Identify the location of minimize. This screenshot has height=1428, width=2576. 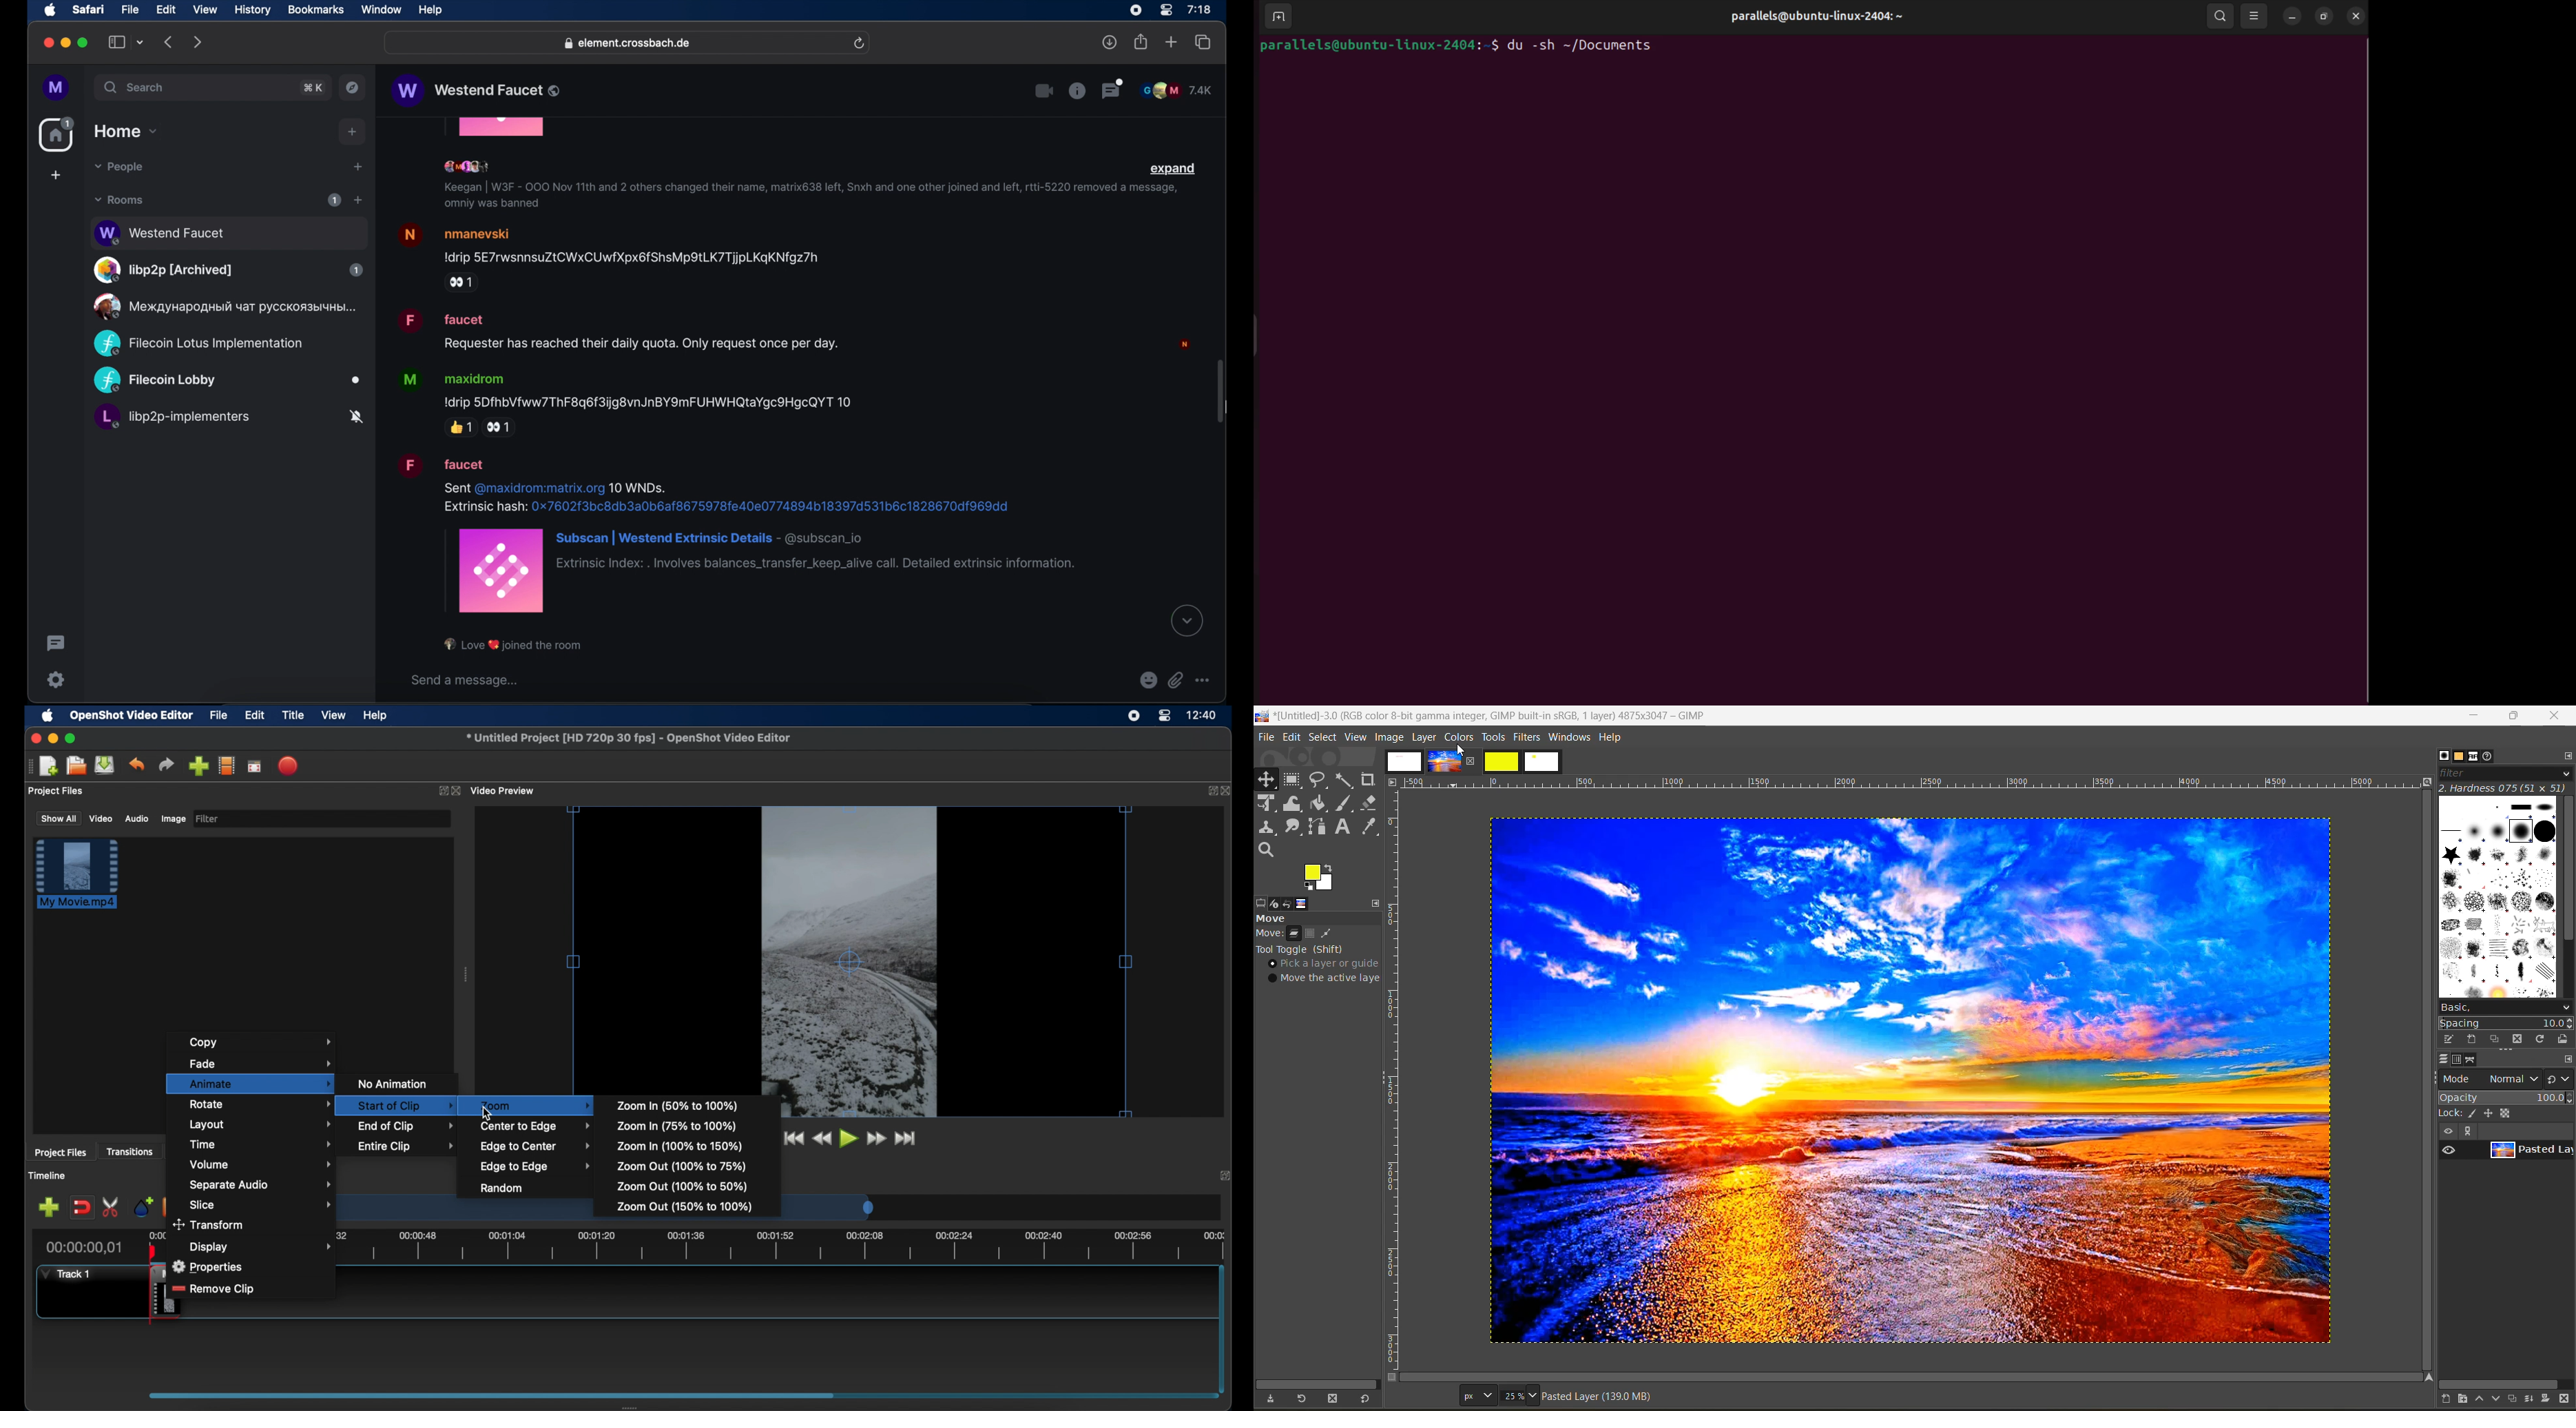
(66, 42).